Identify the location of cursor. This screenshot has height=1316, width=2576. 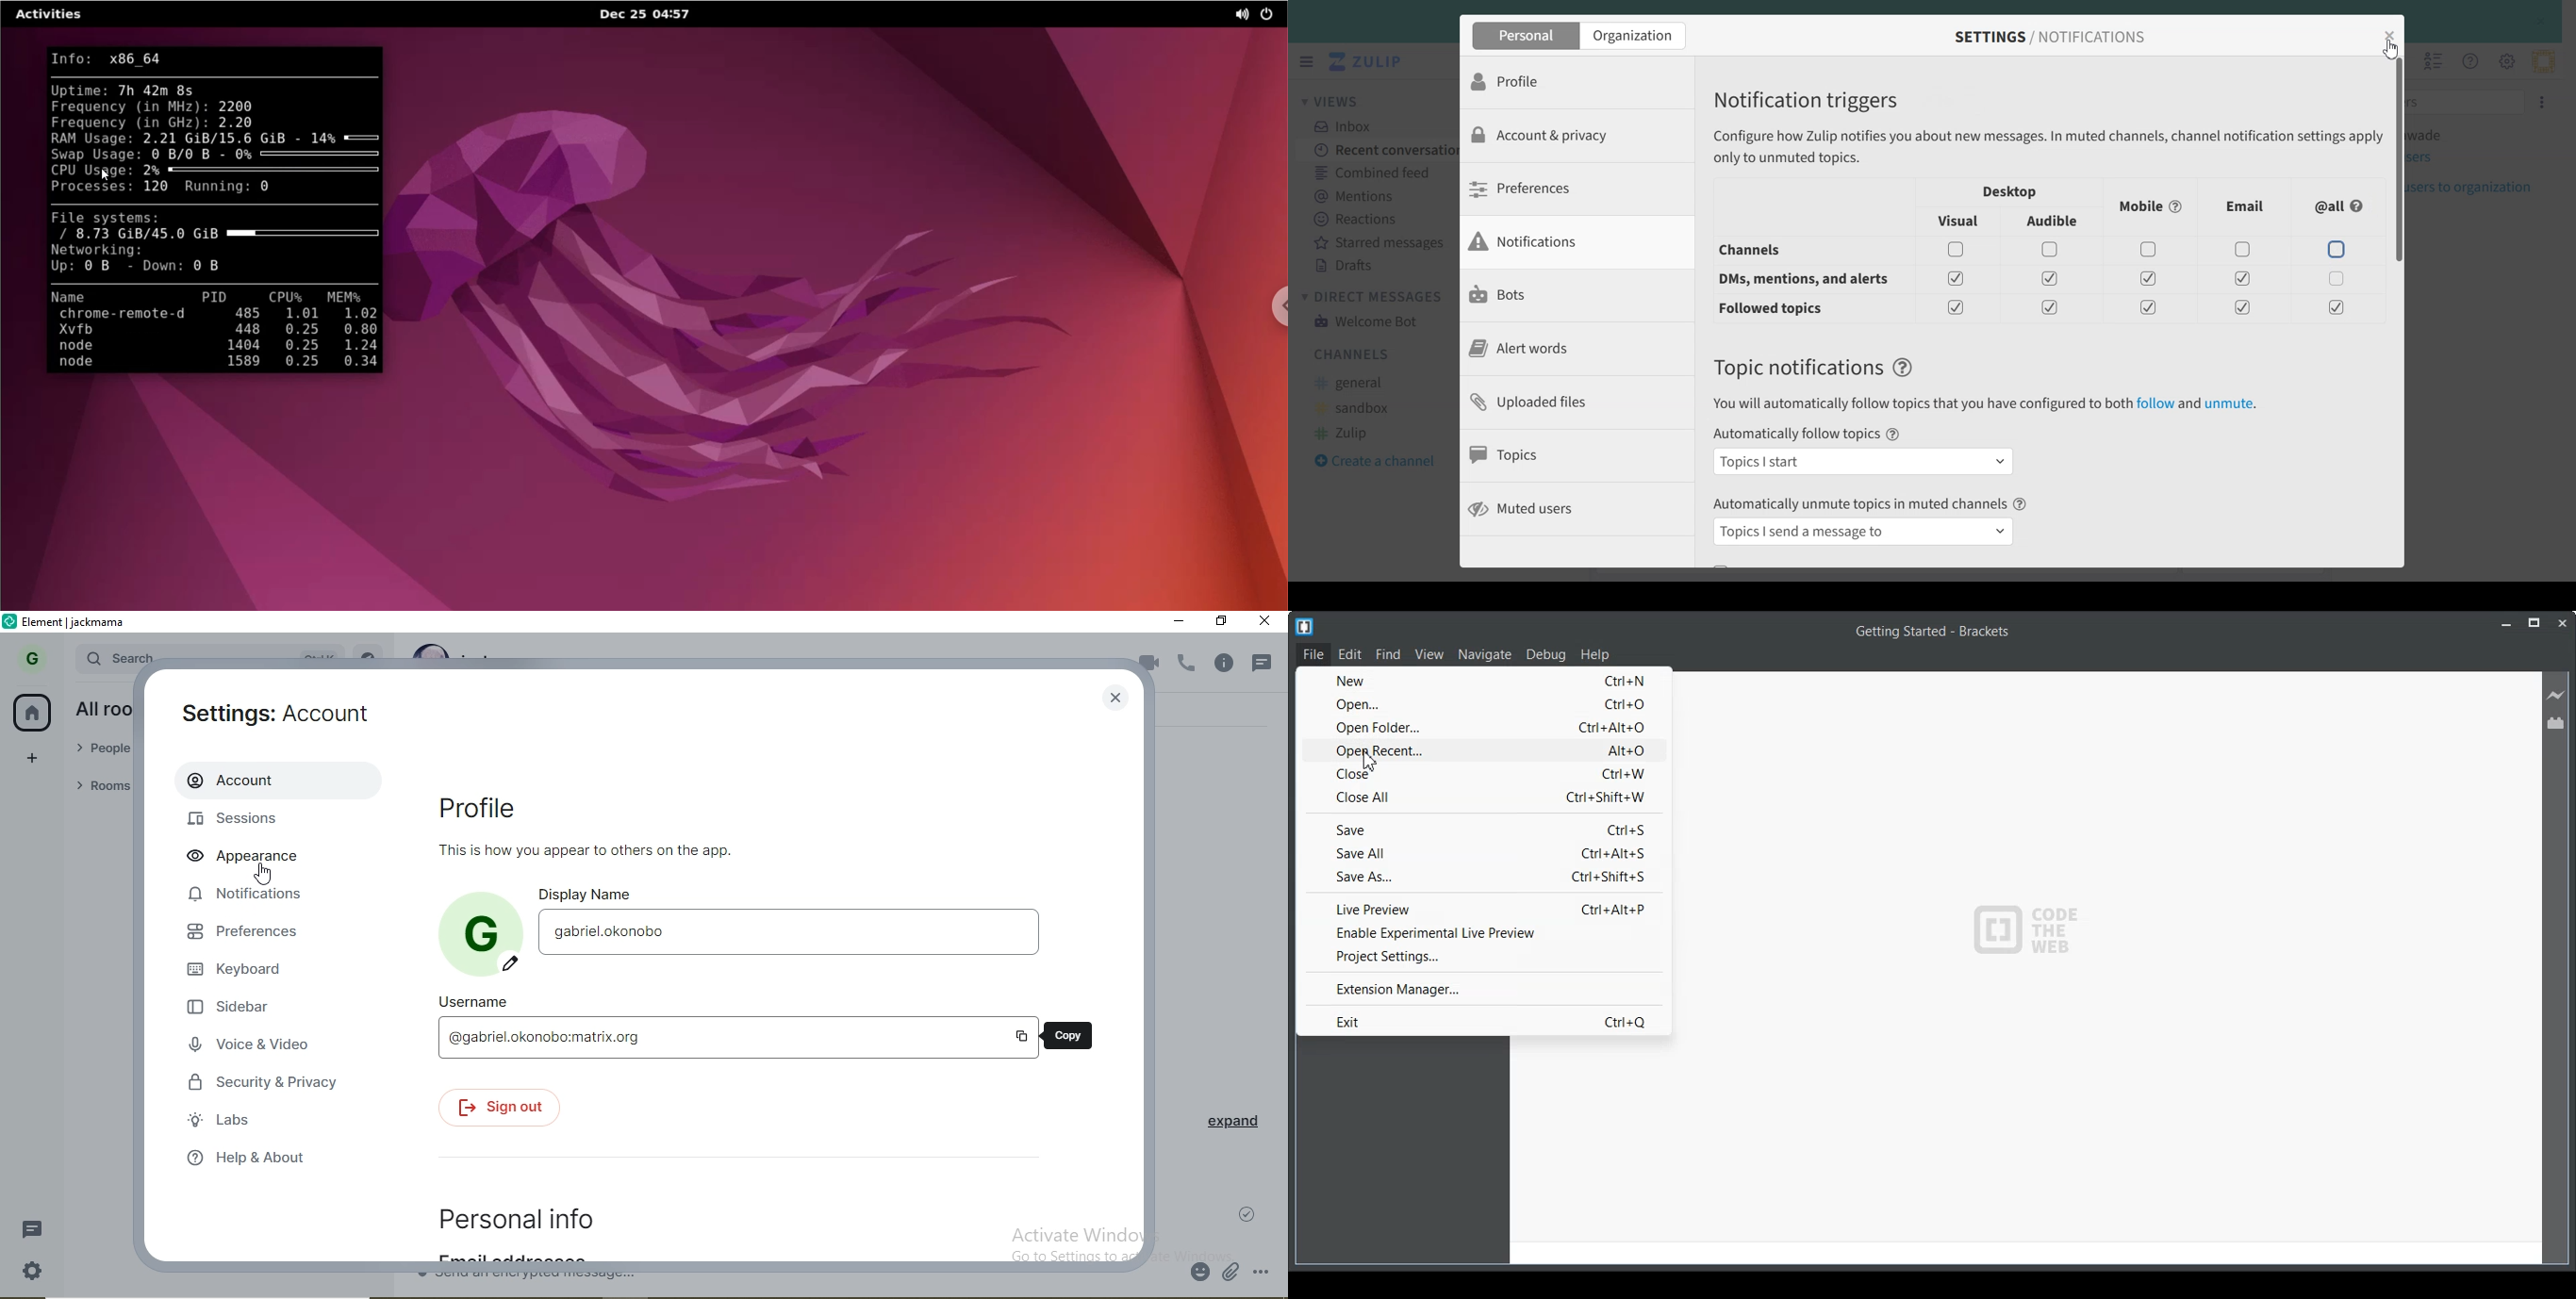
(1370, 763).